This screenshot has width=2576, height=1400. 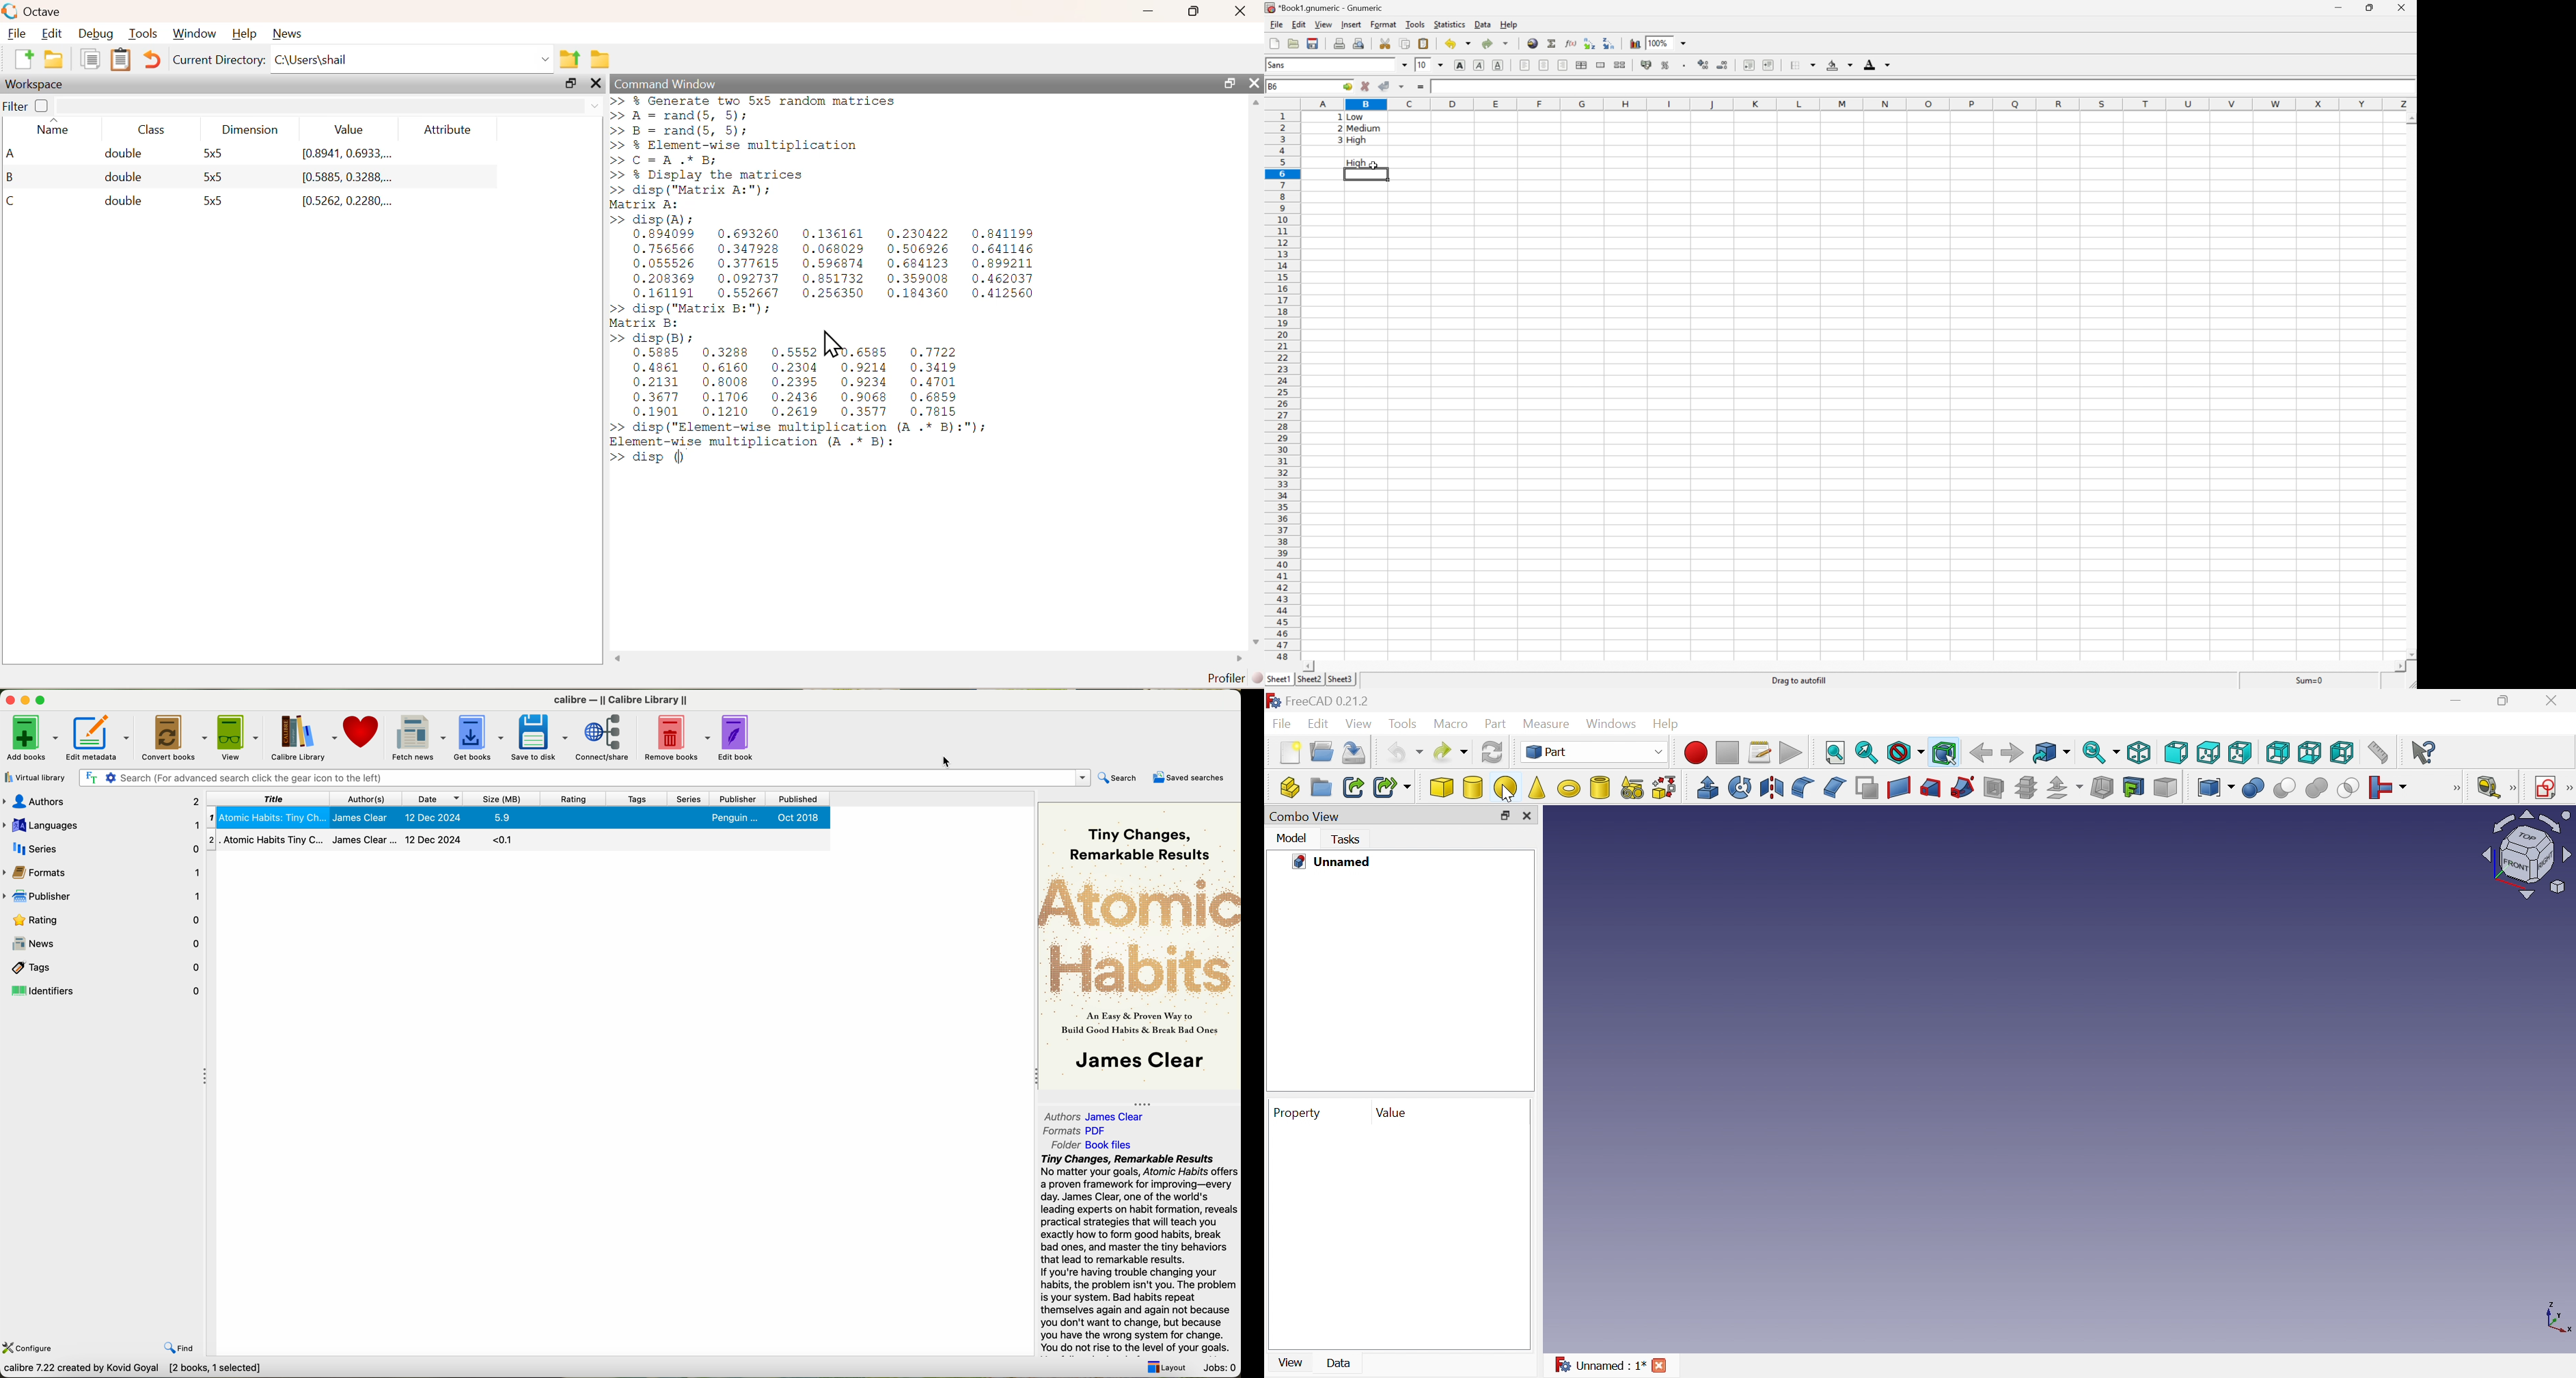 What do you see at coordinates (1096, 1145) in the screenshot?
I see `folder` at bounding box center [1096, 1145].